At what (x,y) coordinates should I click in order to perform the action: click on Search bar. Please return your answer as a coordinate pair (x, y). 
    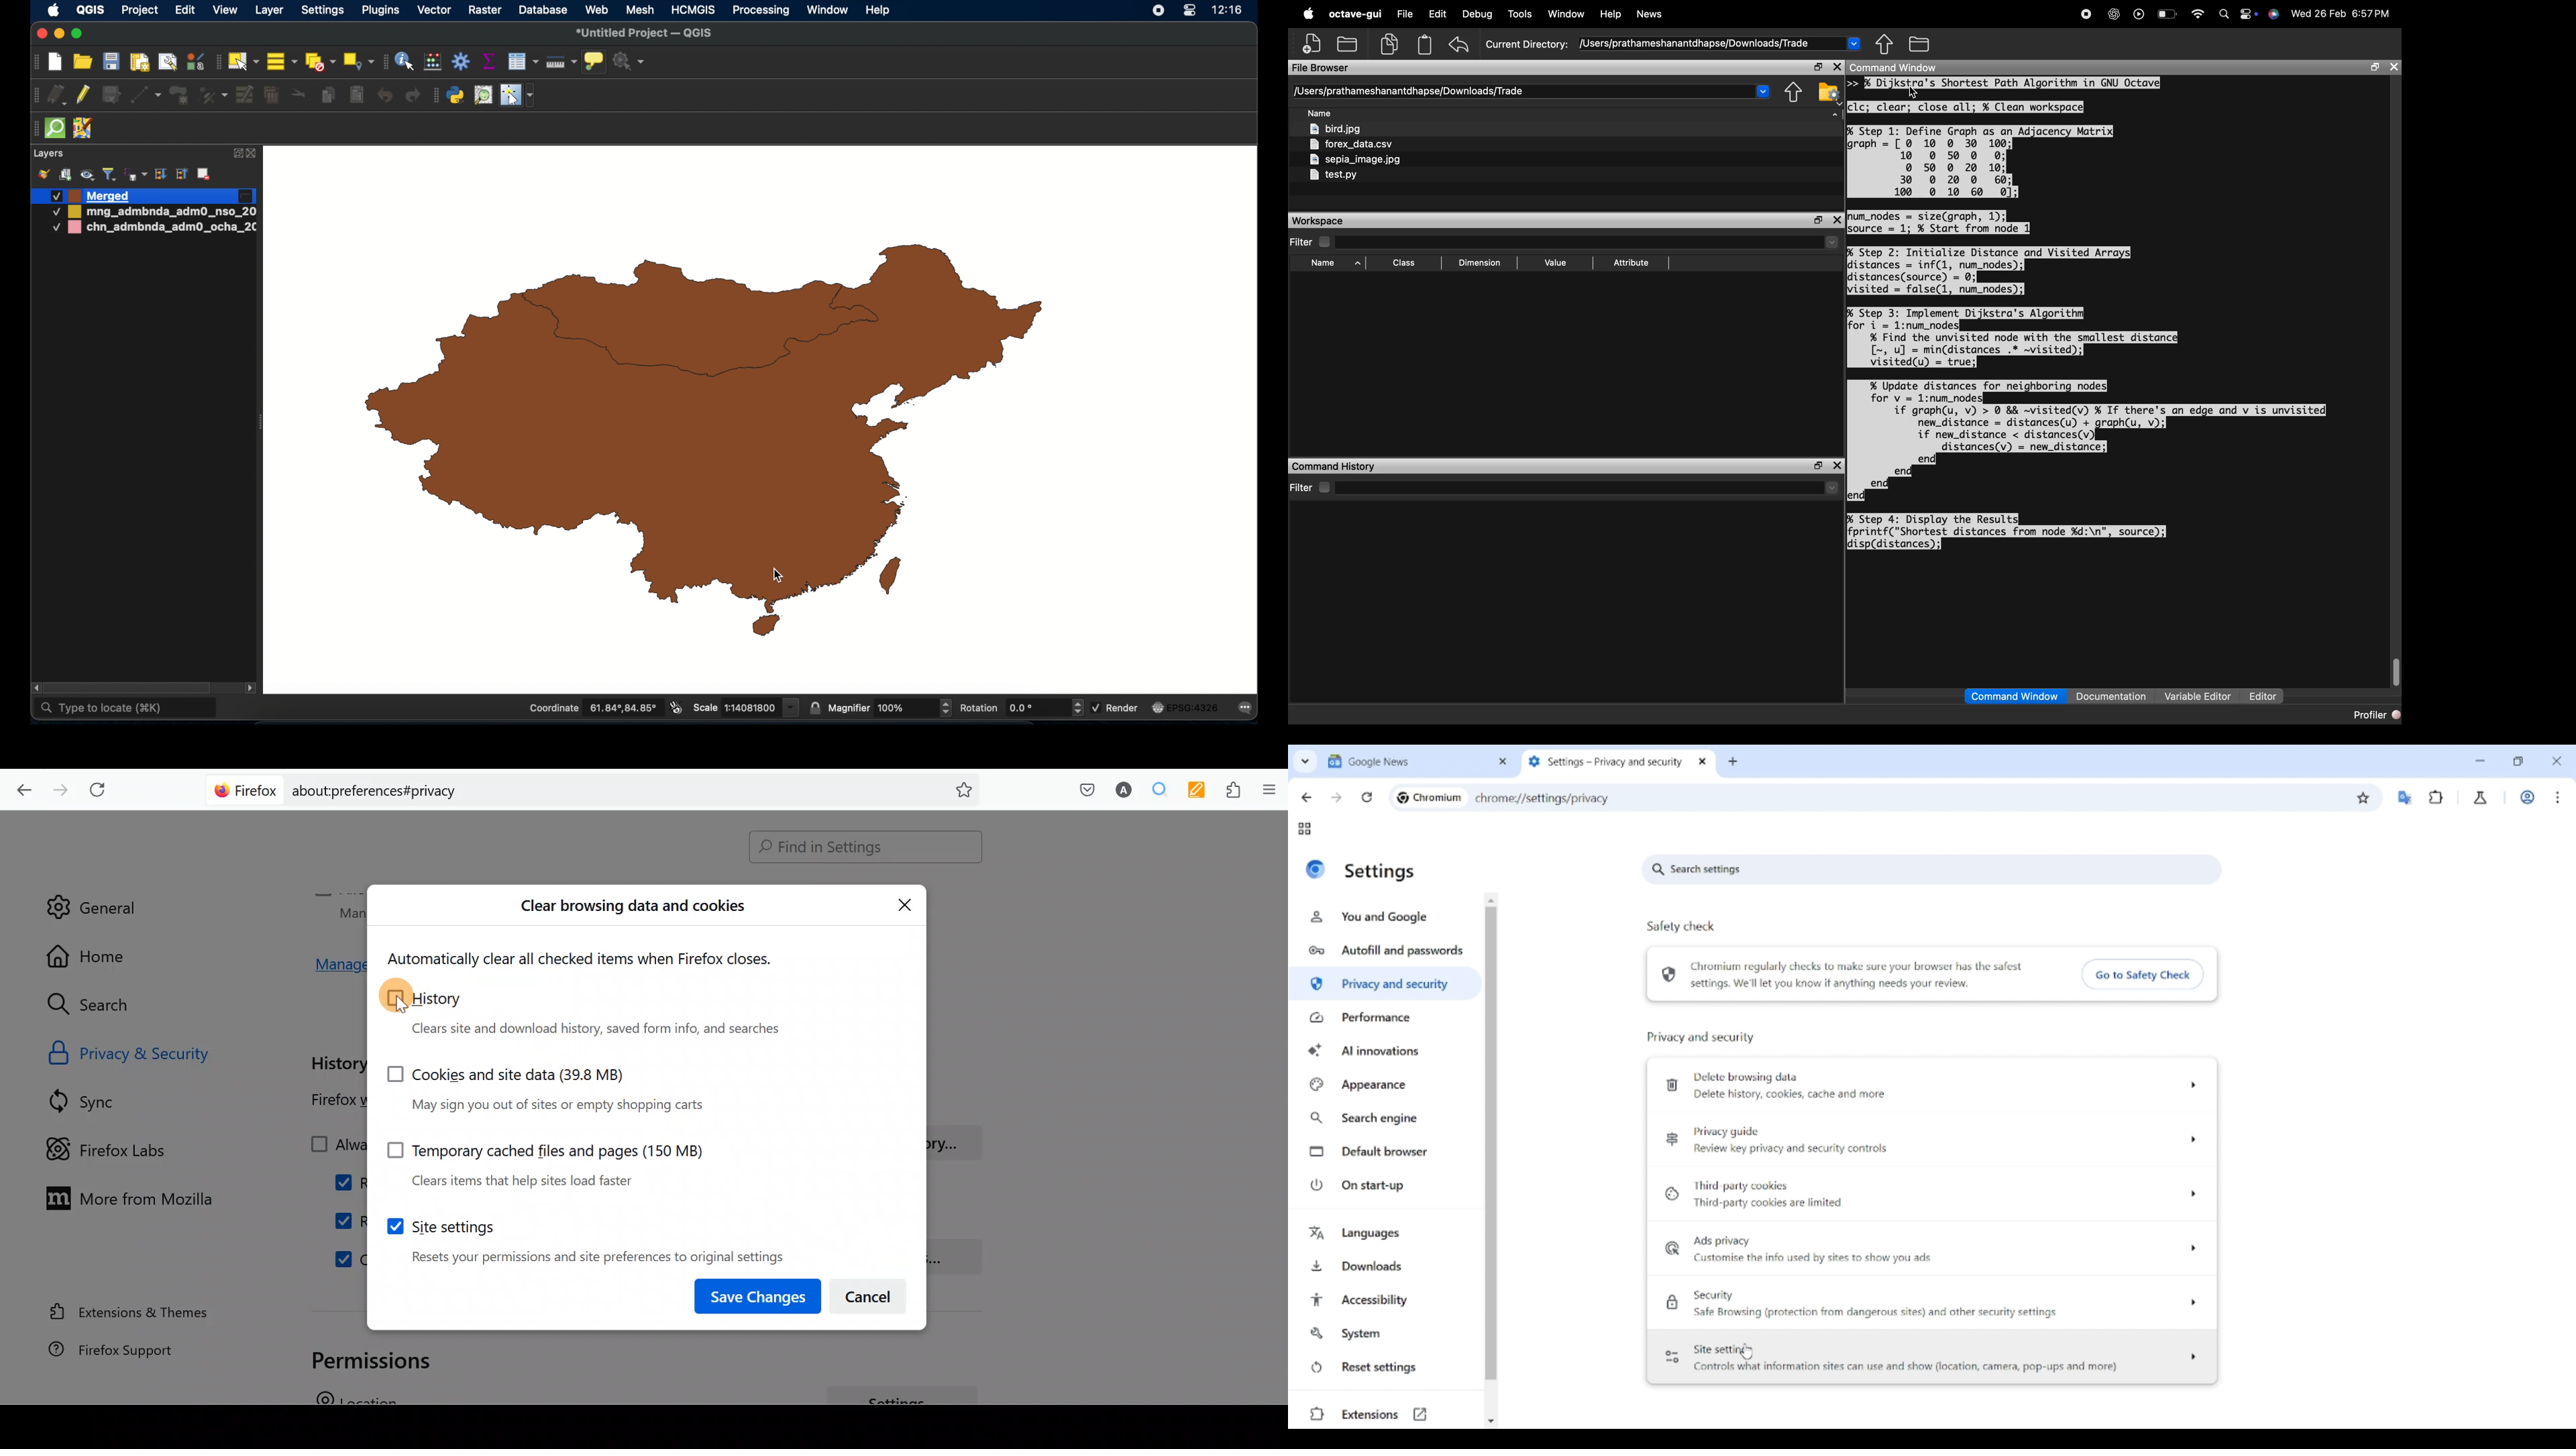
    Looking at the image, I should click on (597, 788).